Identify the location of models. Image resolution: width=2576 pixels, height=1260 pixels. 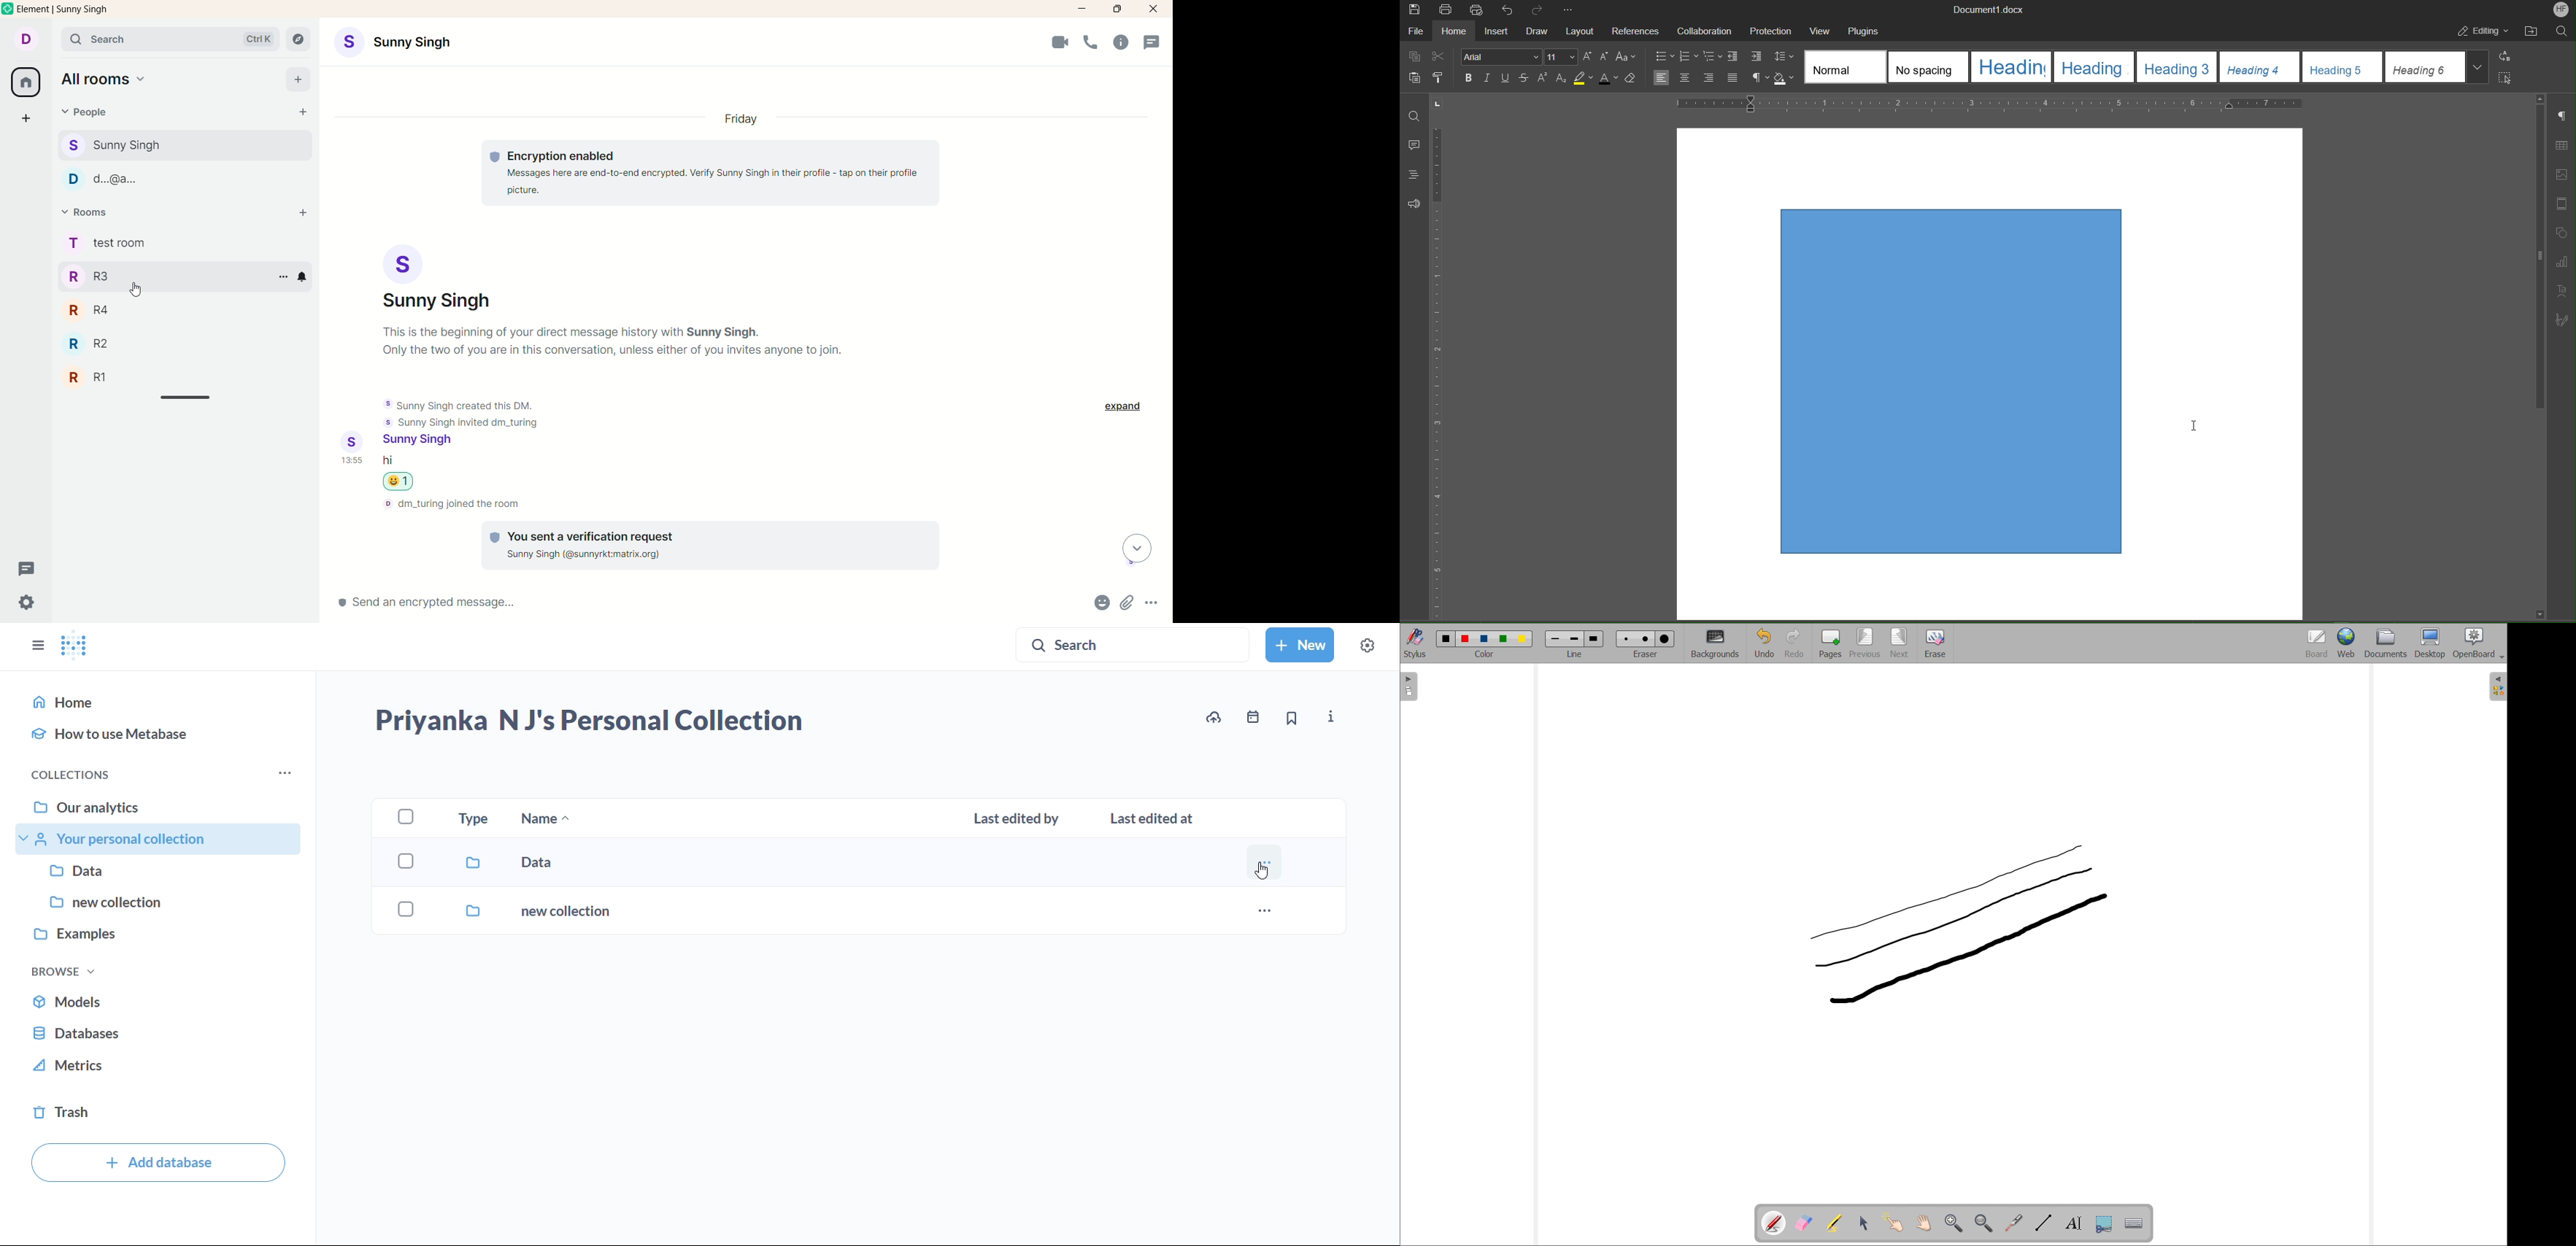
(167, 1003).